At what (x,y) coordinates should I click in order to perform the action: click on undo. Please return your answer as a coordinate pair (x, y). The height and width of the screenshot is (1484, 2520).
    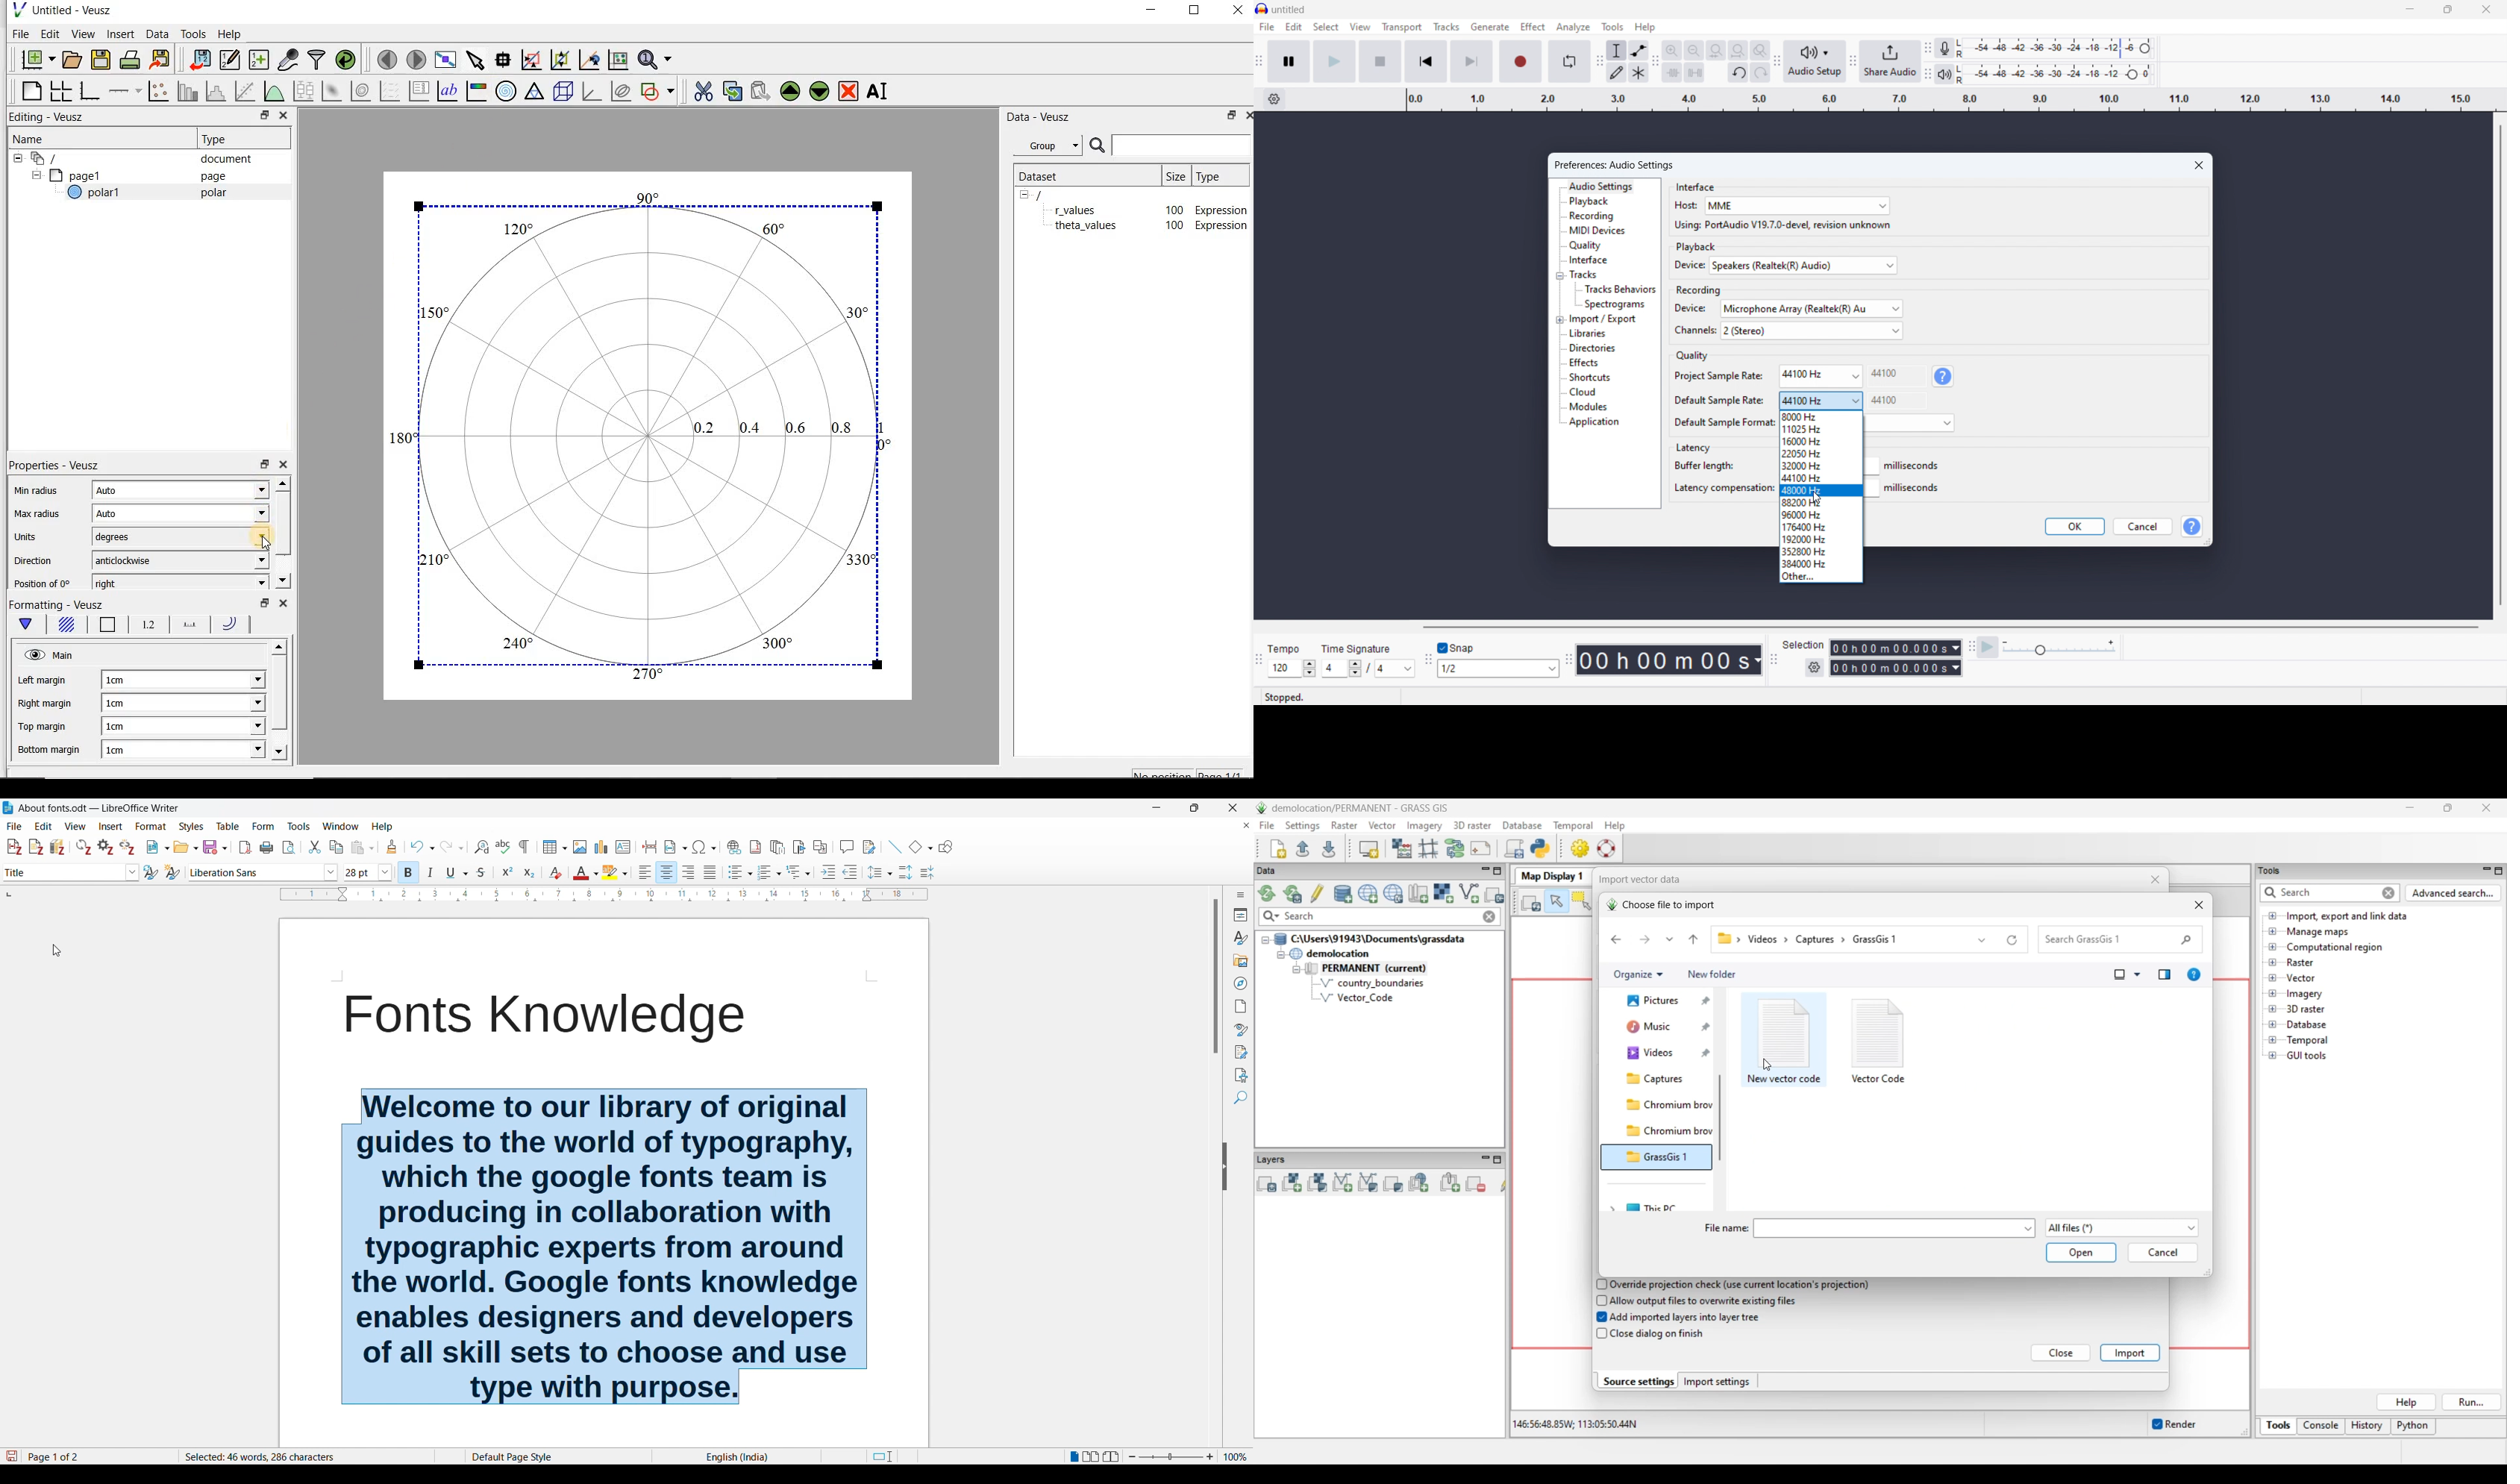
    Looking at the image, I should click on (1739, 73).